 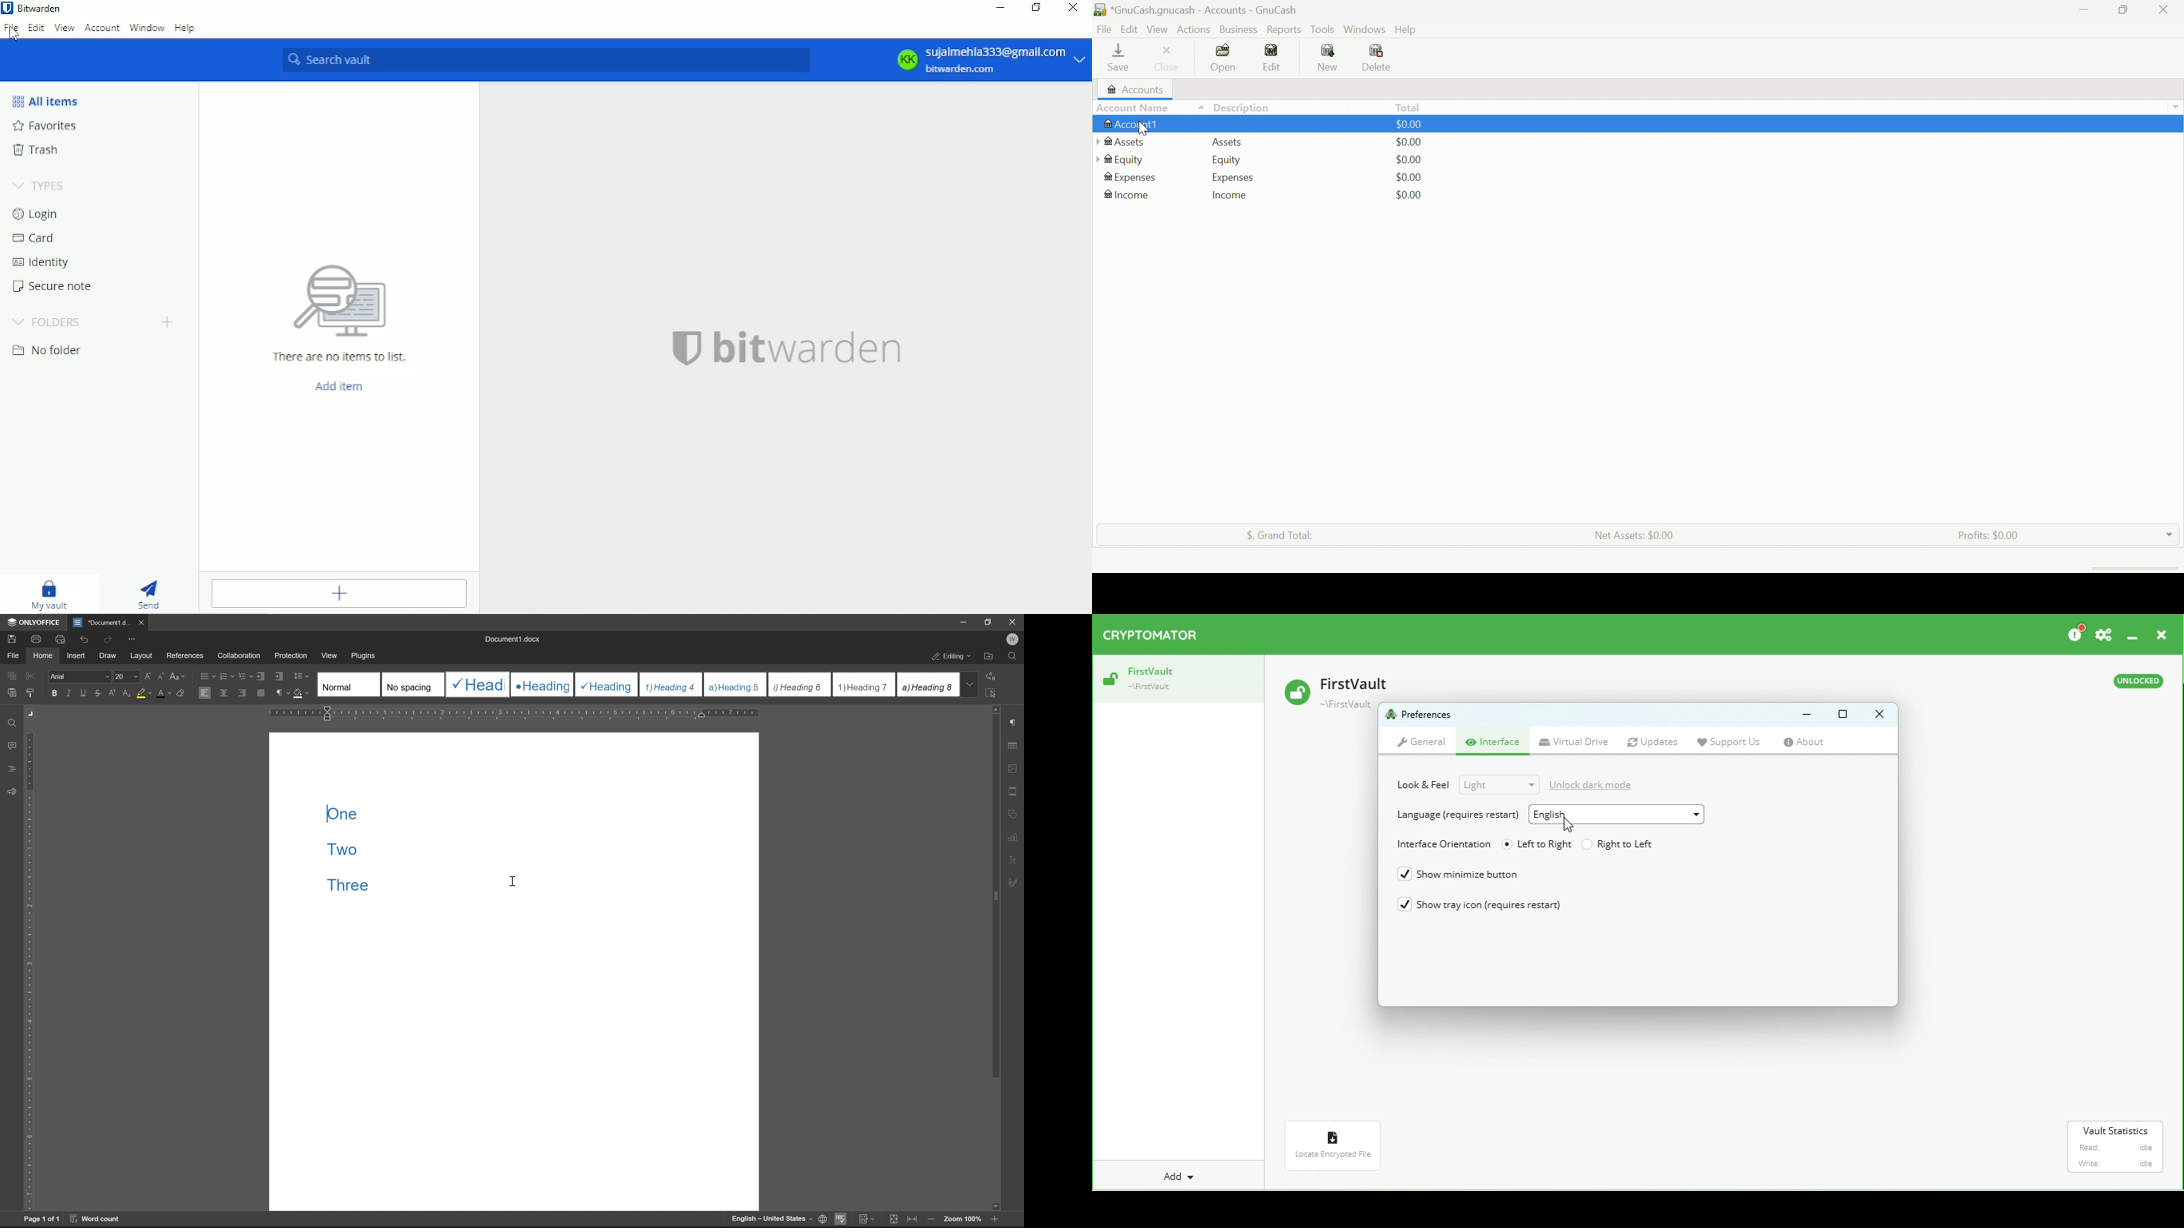 What do you see at coordinates (1128, 29) in the screenshot?
I see `Edit` at bounding box center [1128, 29].